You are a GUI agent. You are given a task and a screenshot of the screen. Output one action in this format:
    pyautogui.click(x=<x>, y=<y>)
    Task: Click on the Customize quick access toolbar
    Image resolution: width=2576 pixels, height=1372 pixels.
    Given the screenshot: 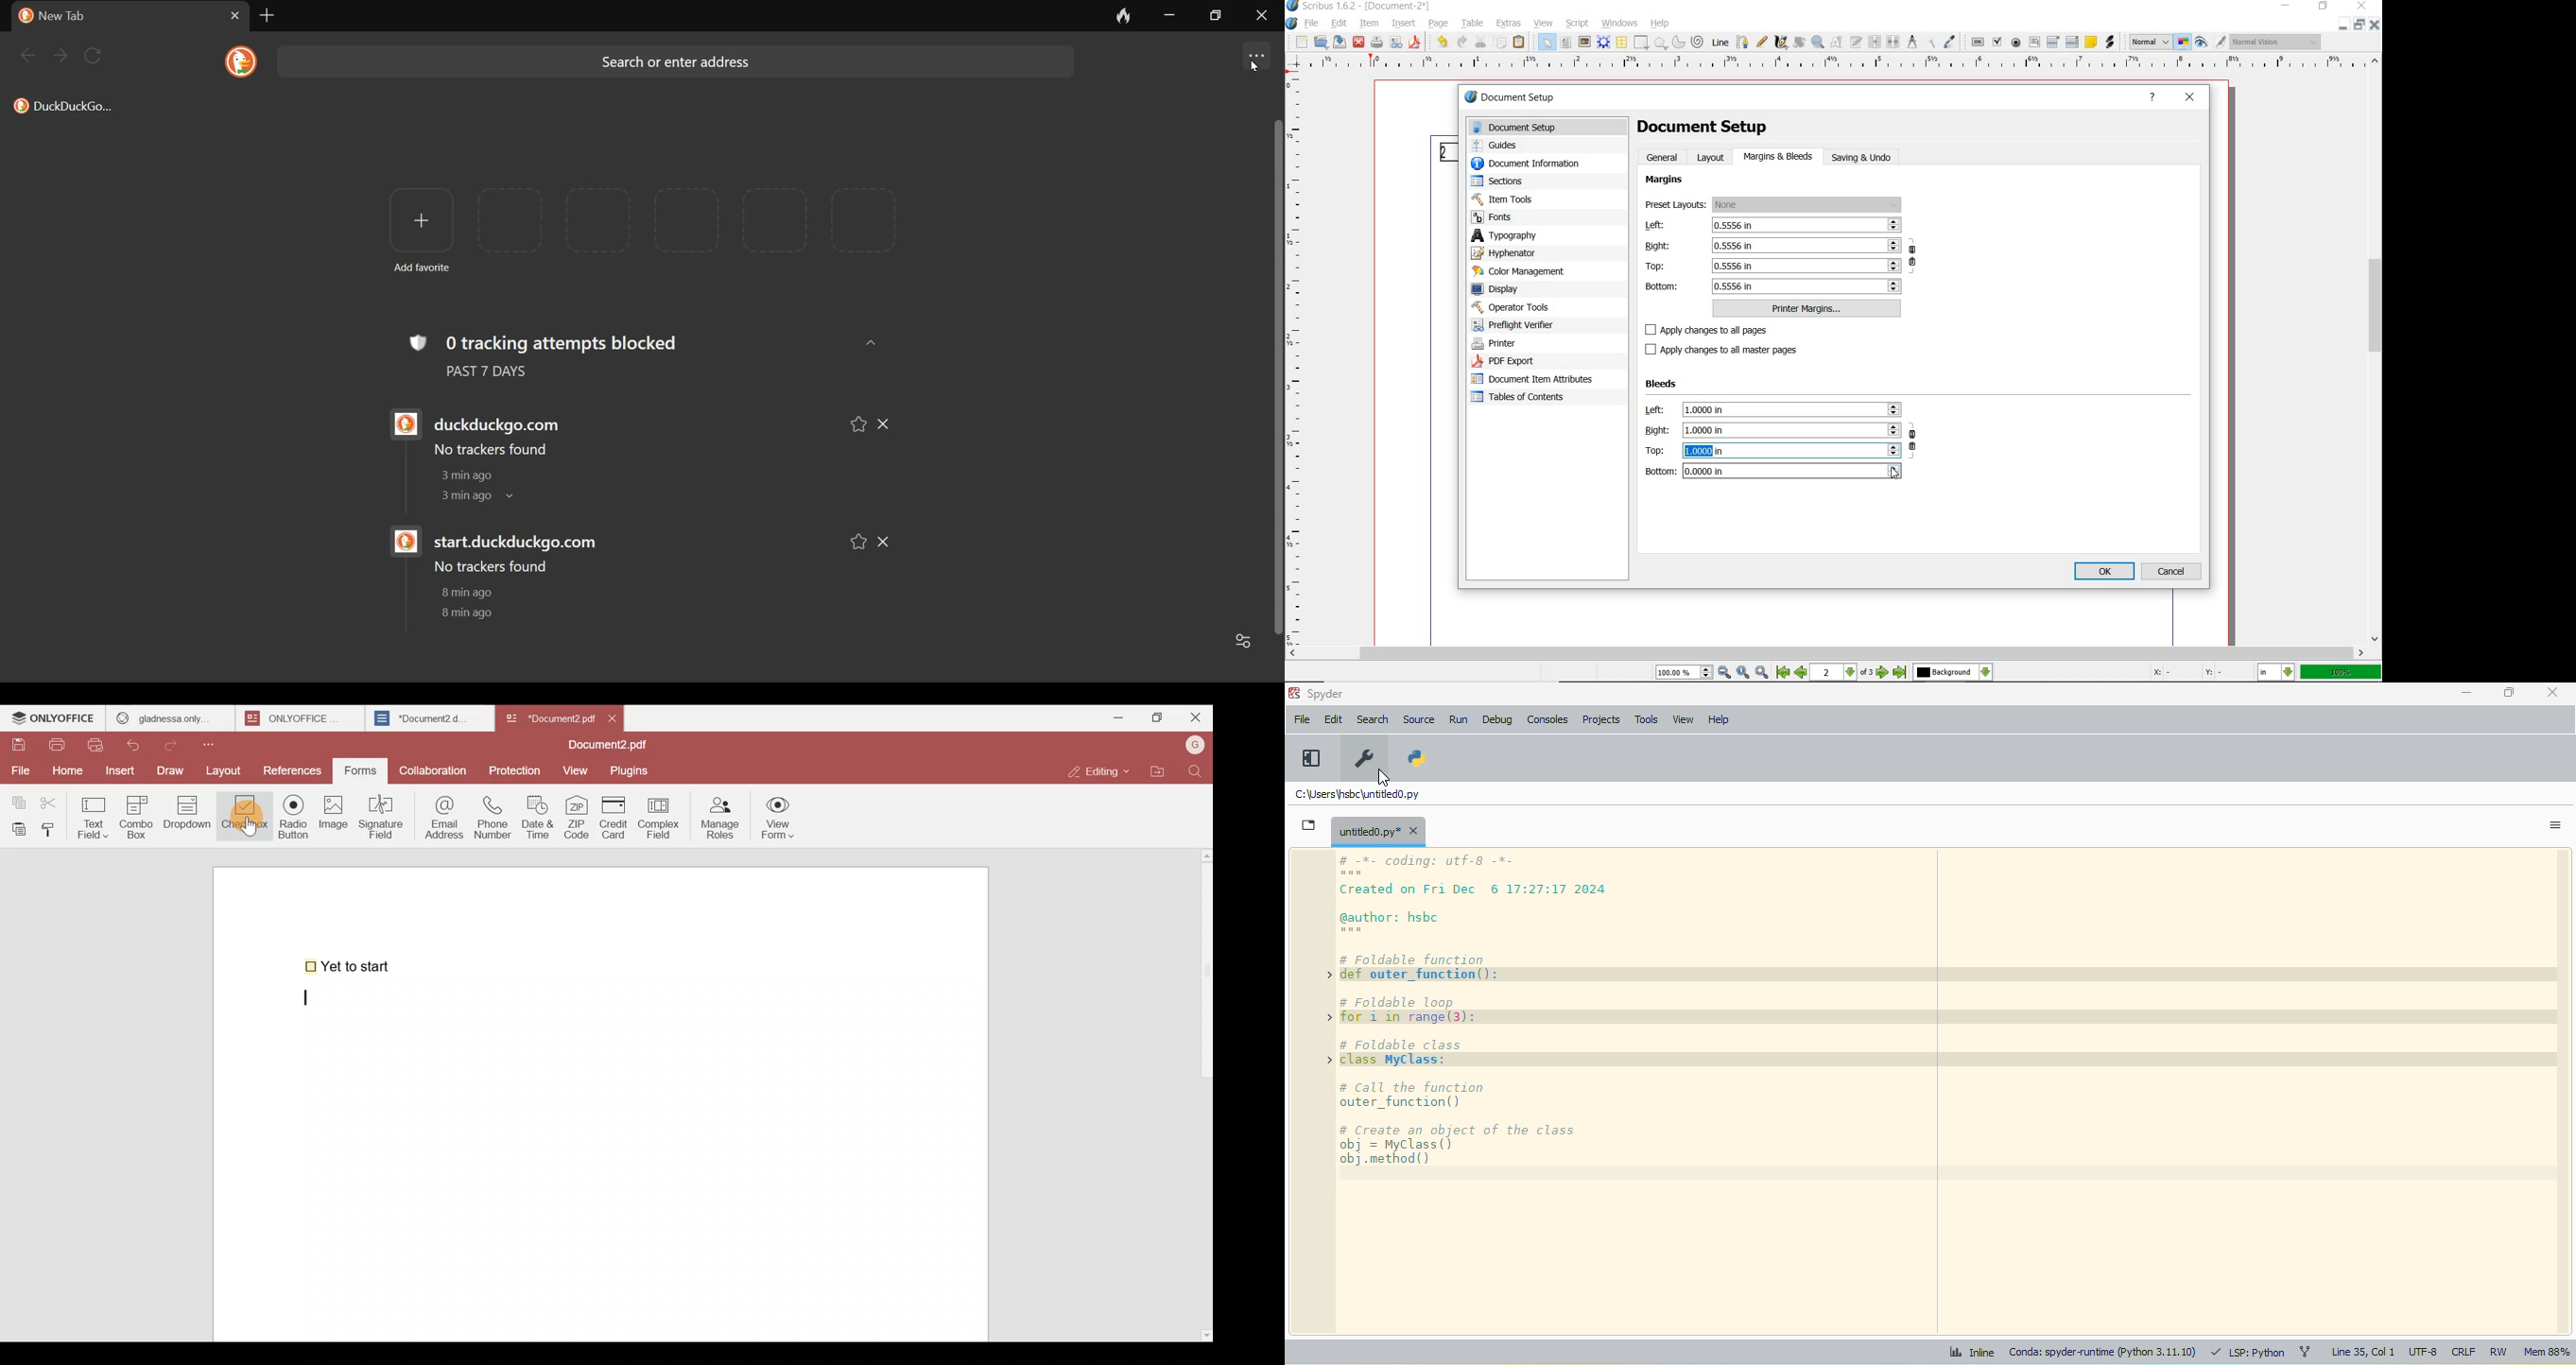 What is the action you would take?
    pyautogui.click(x=219, y=742)
    